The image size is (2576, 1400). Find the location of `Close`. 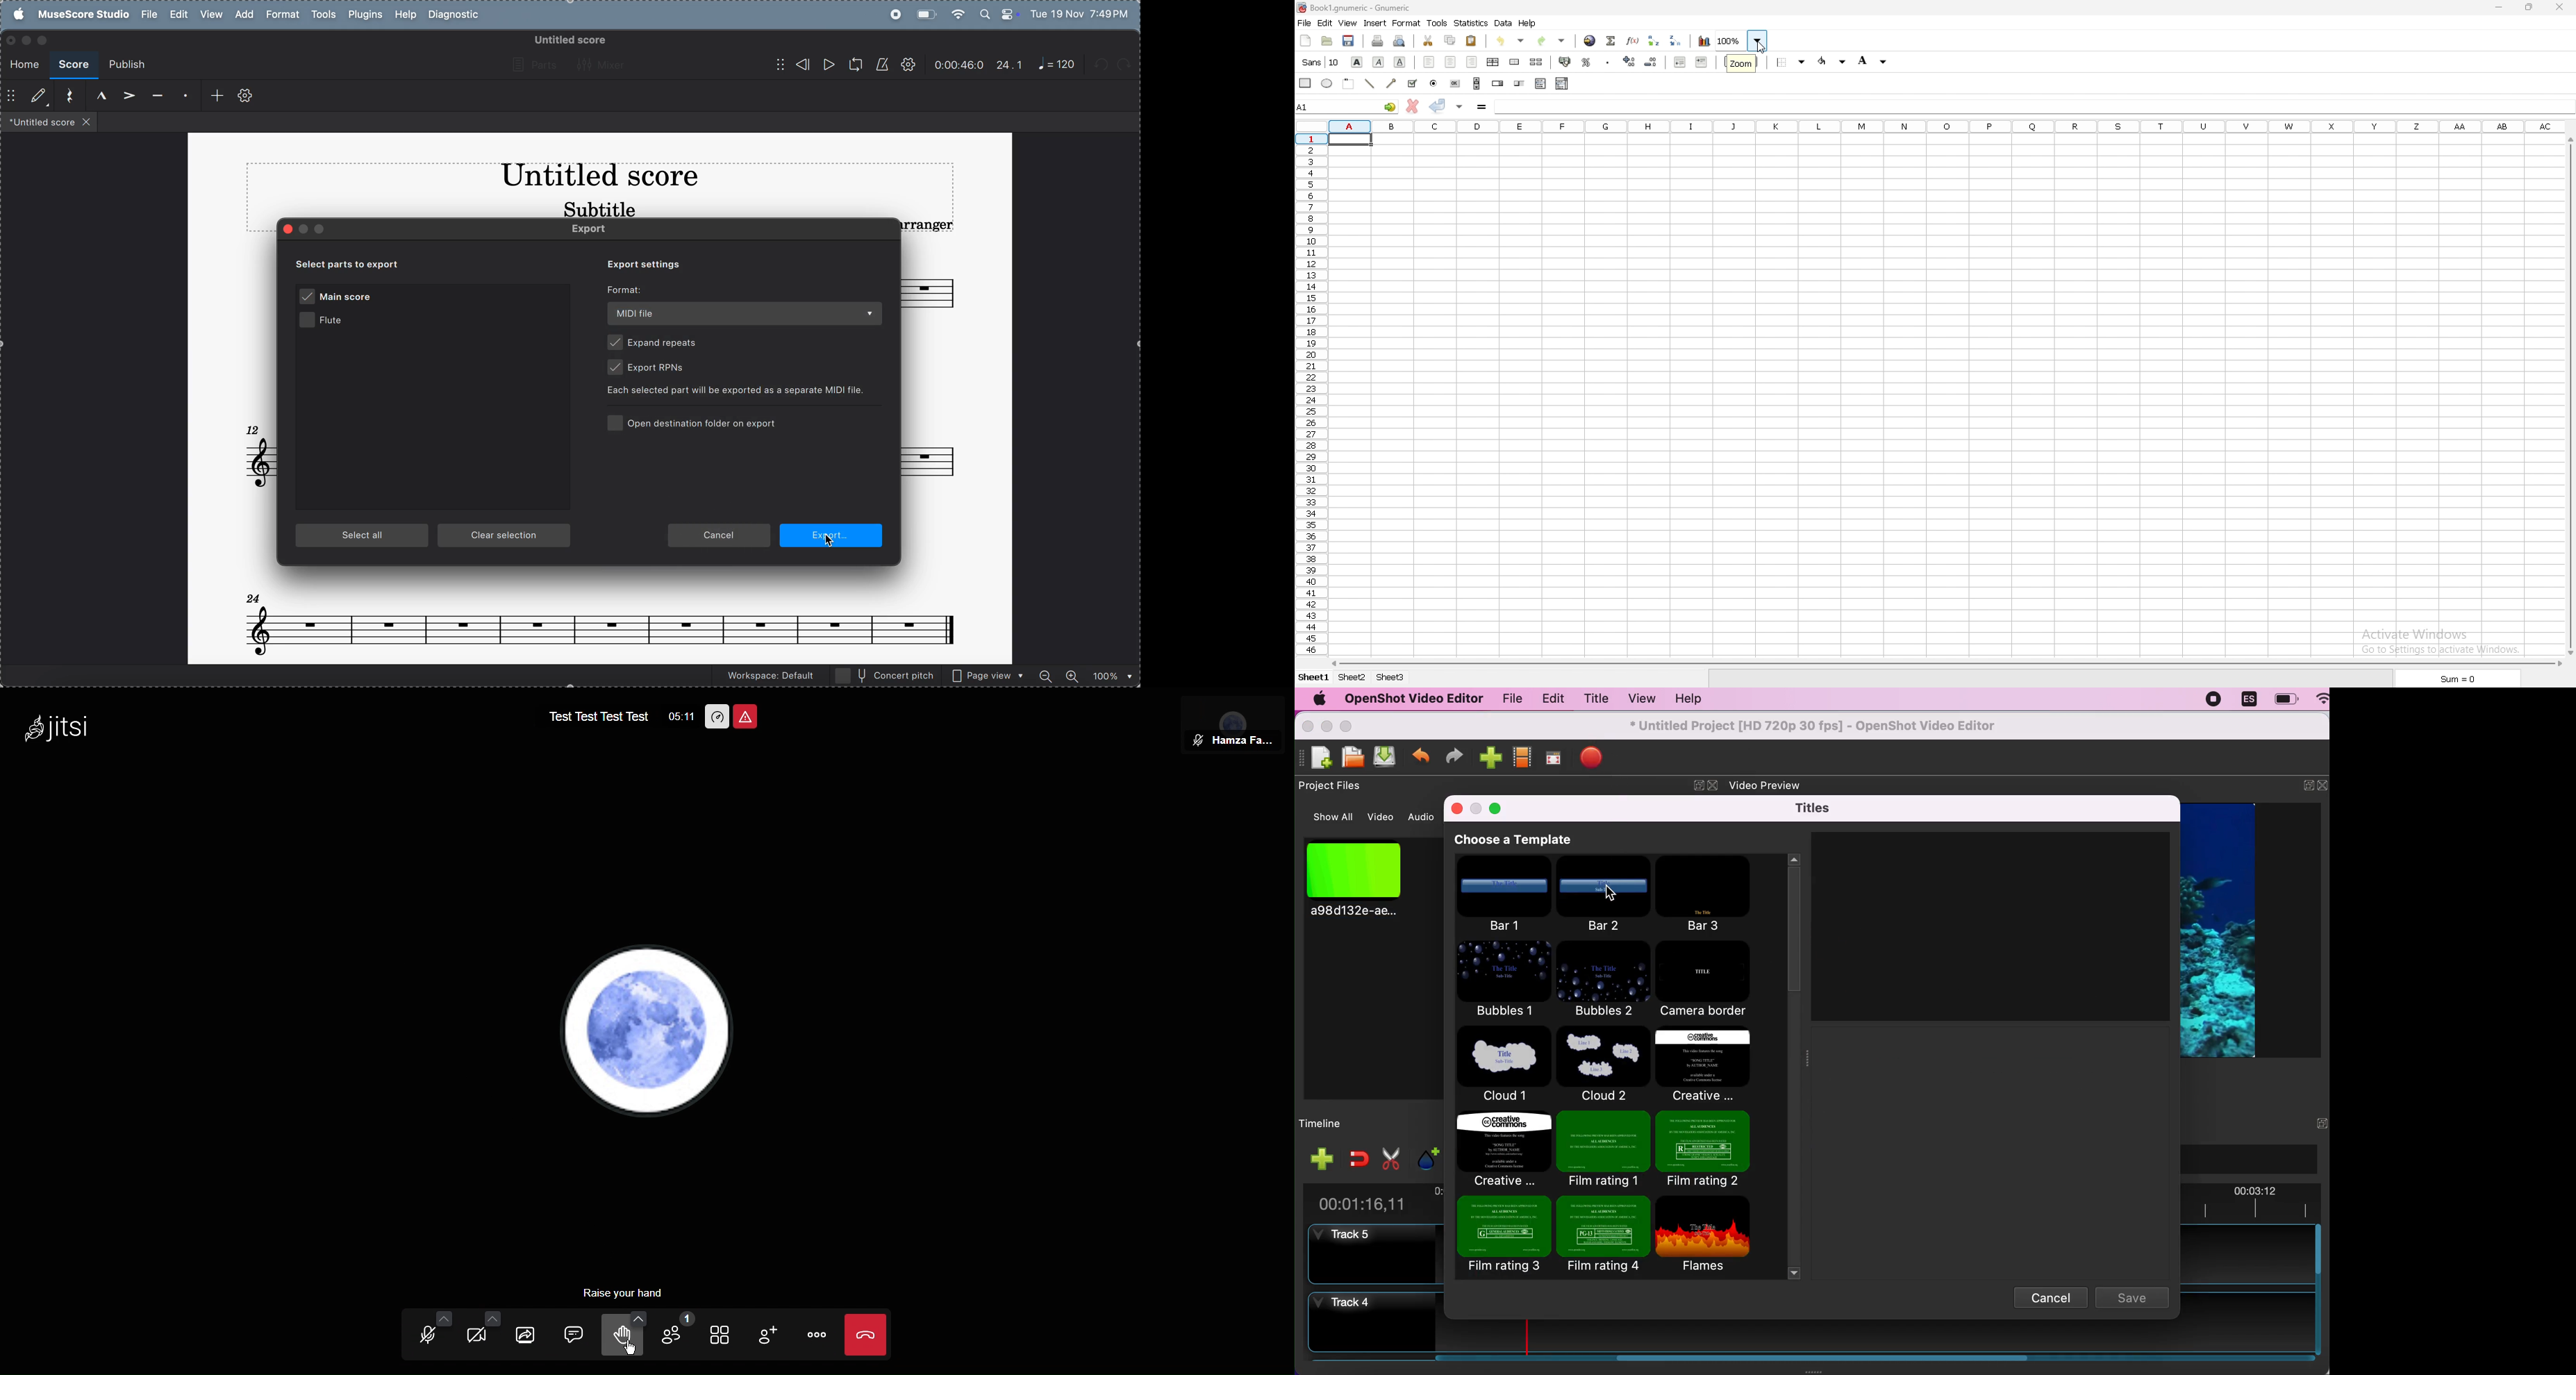

Close is located at coordinates (872, 1334).